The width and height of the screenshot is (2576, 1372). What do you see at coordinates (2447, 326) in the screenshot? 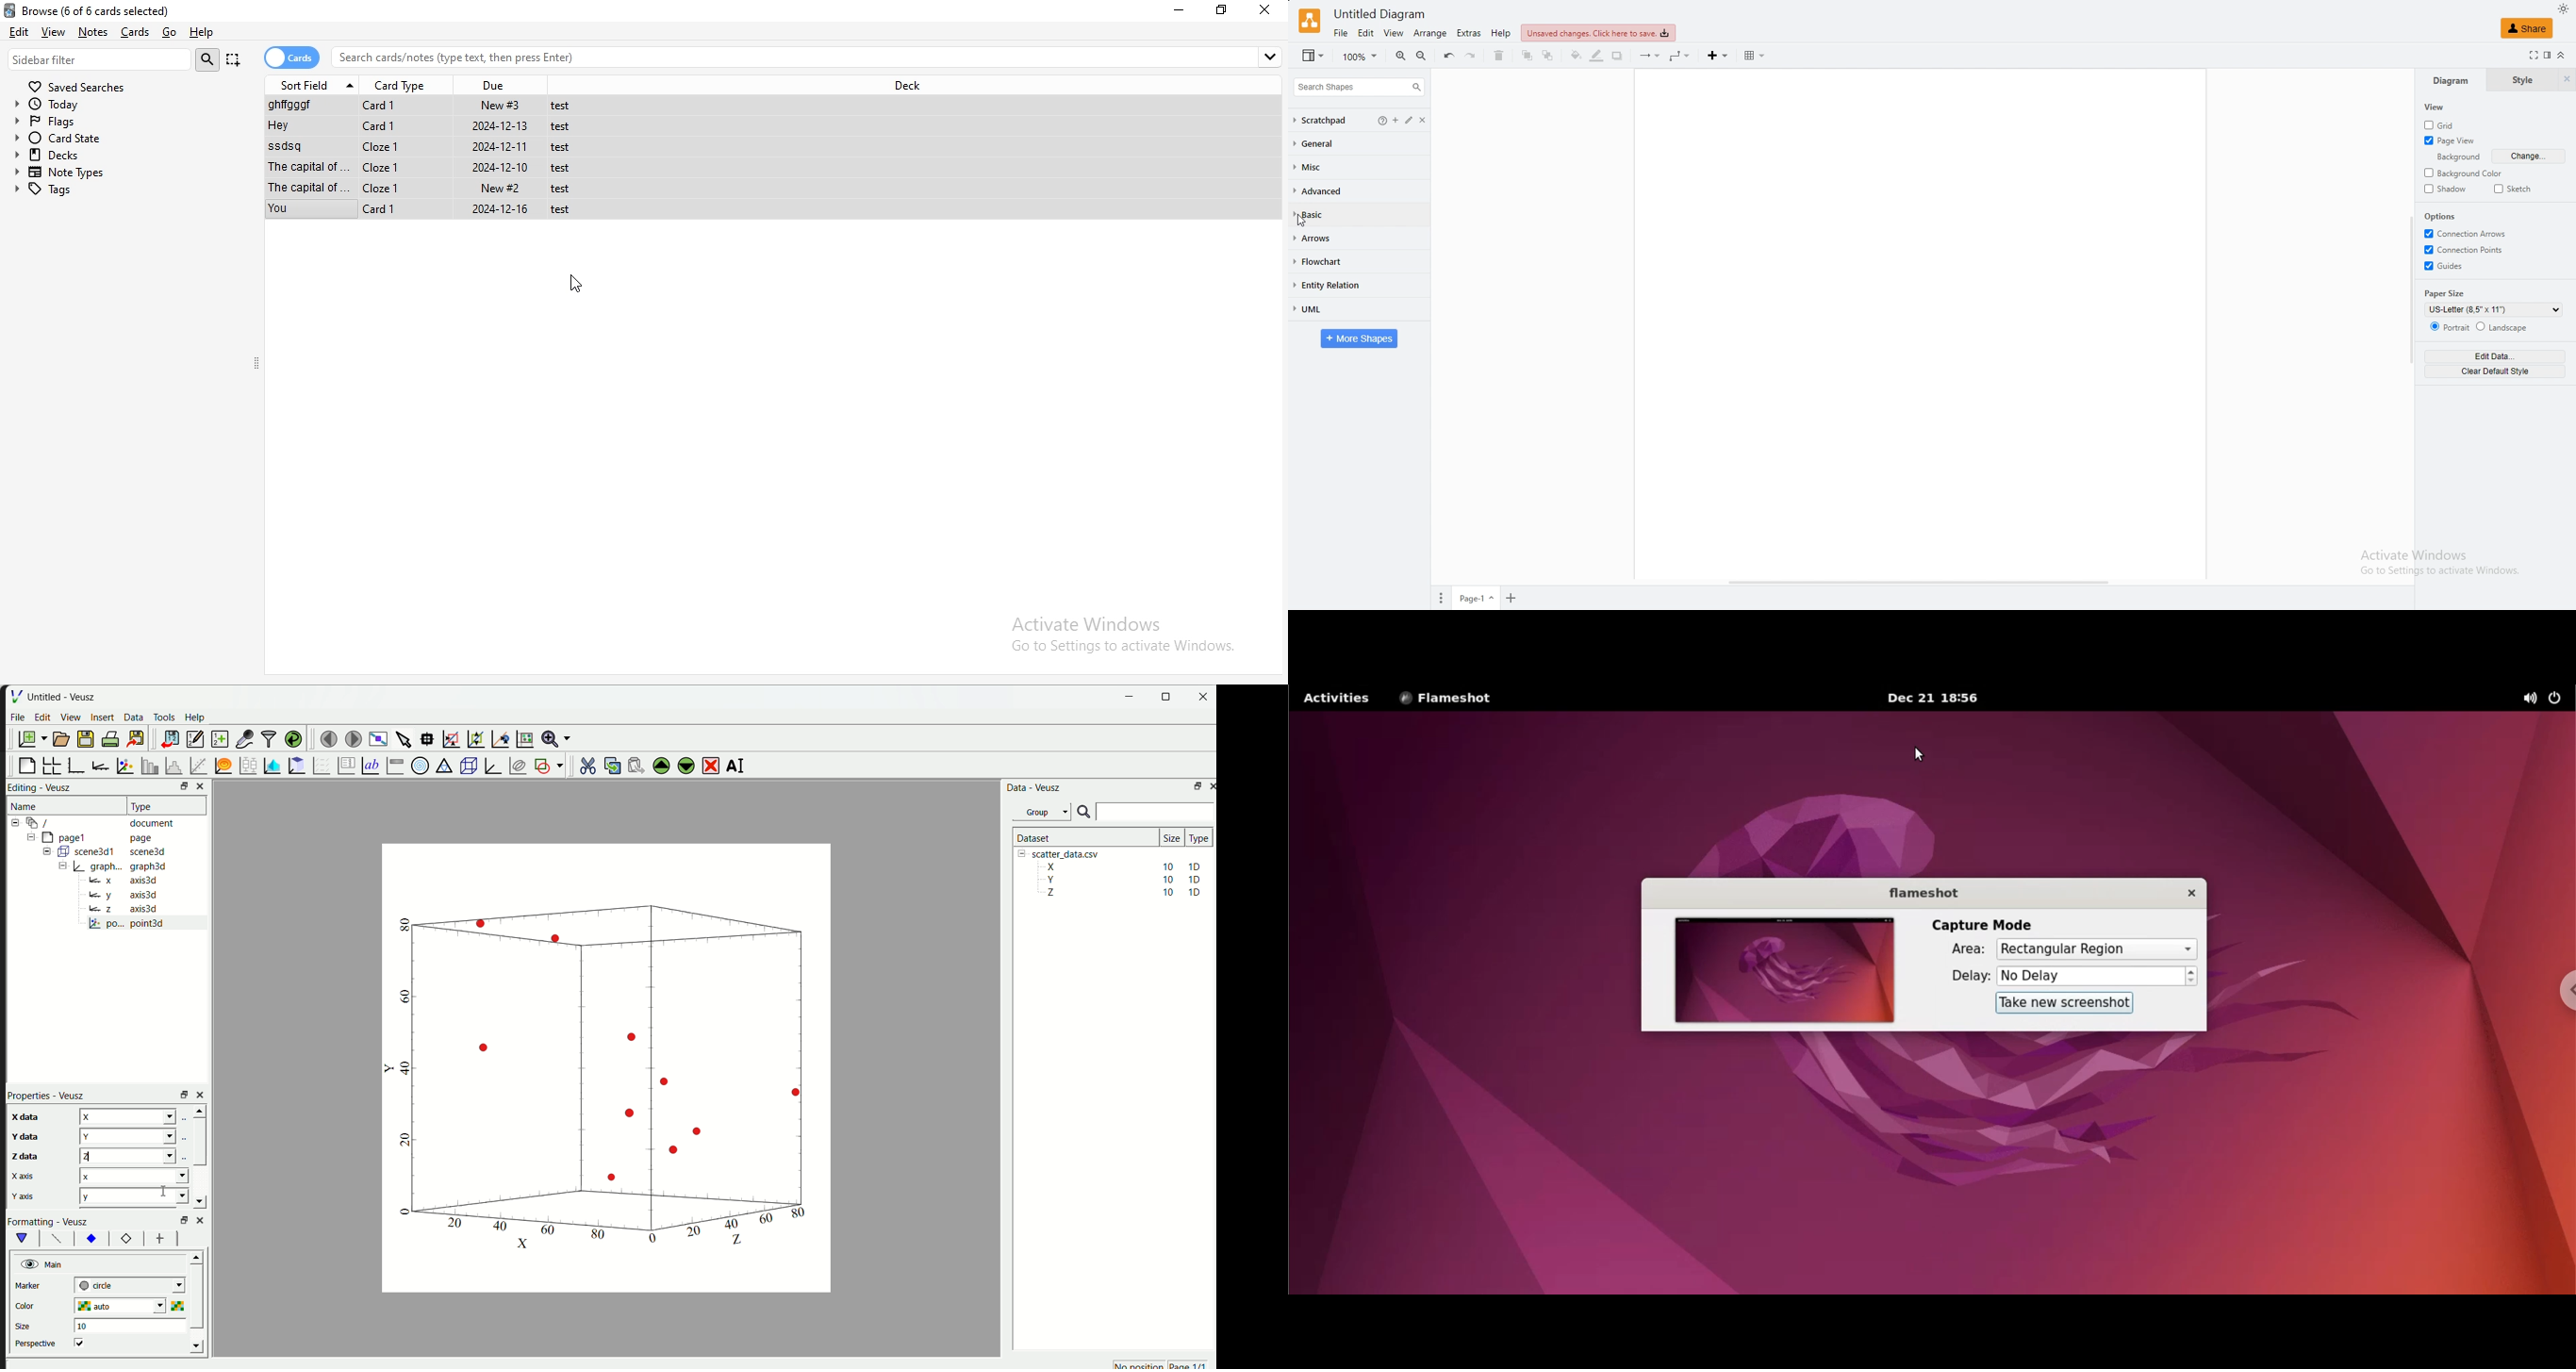
I see `portrait` at bounding box center [2447, 326].